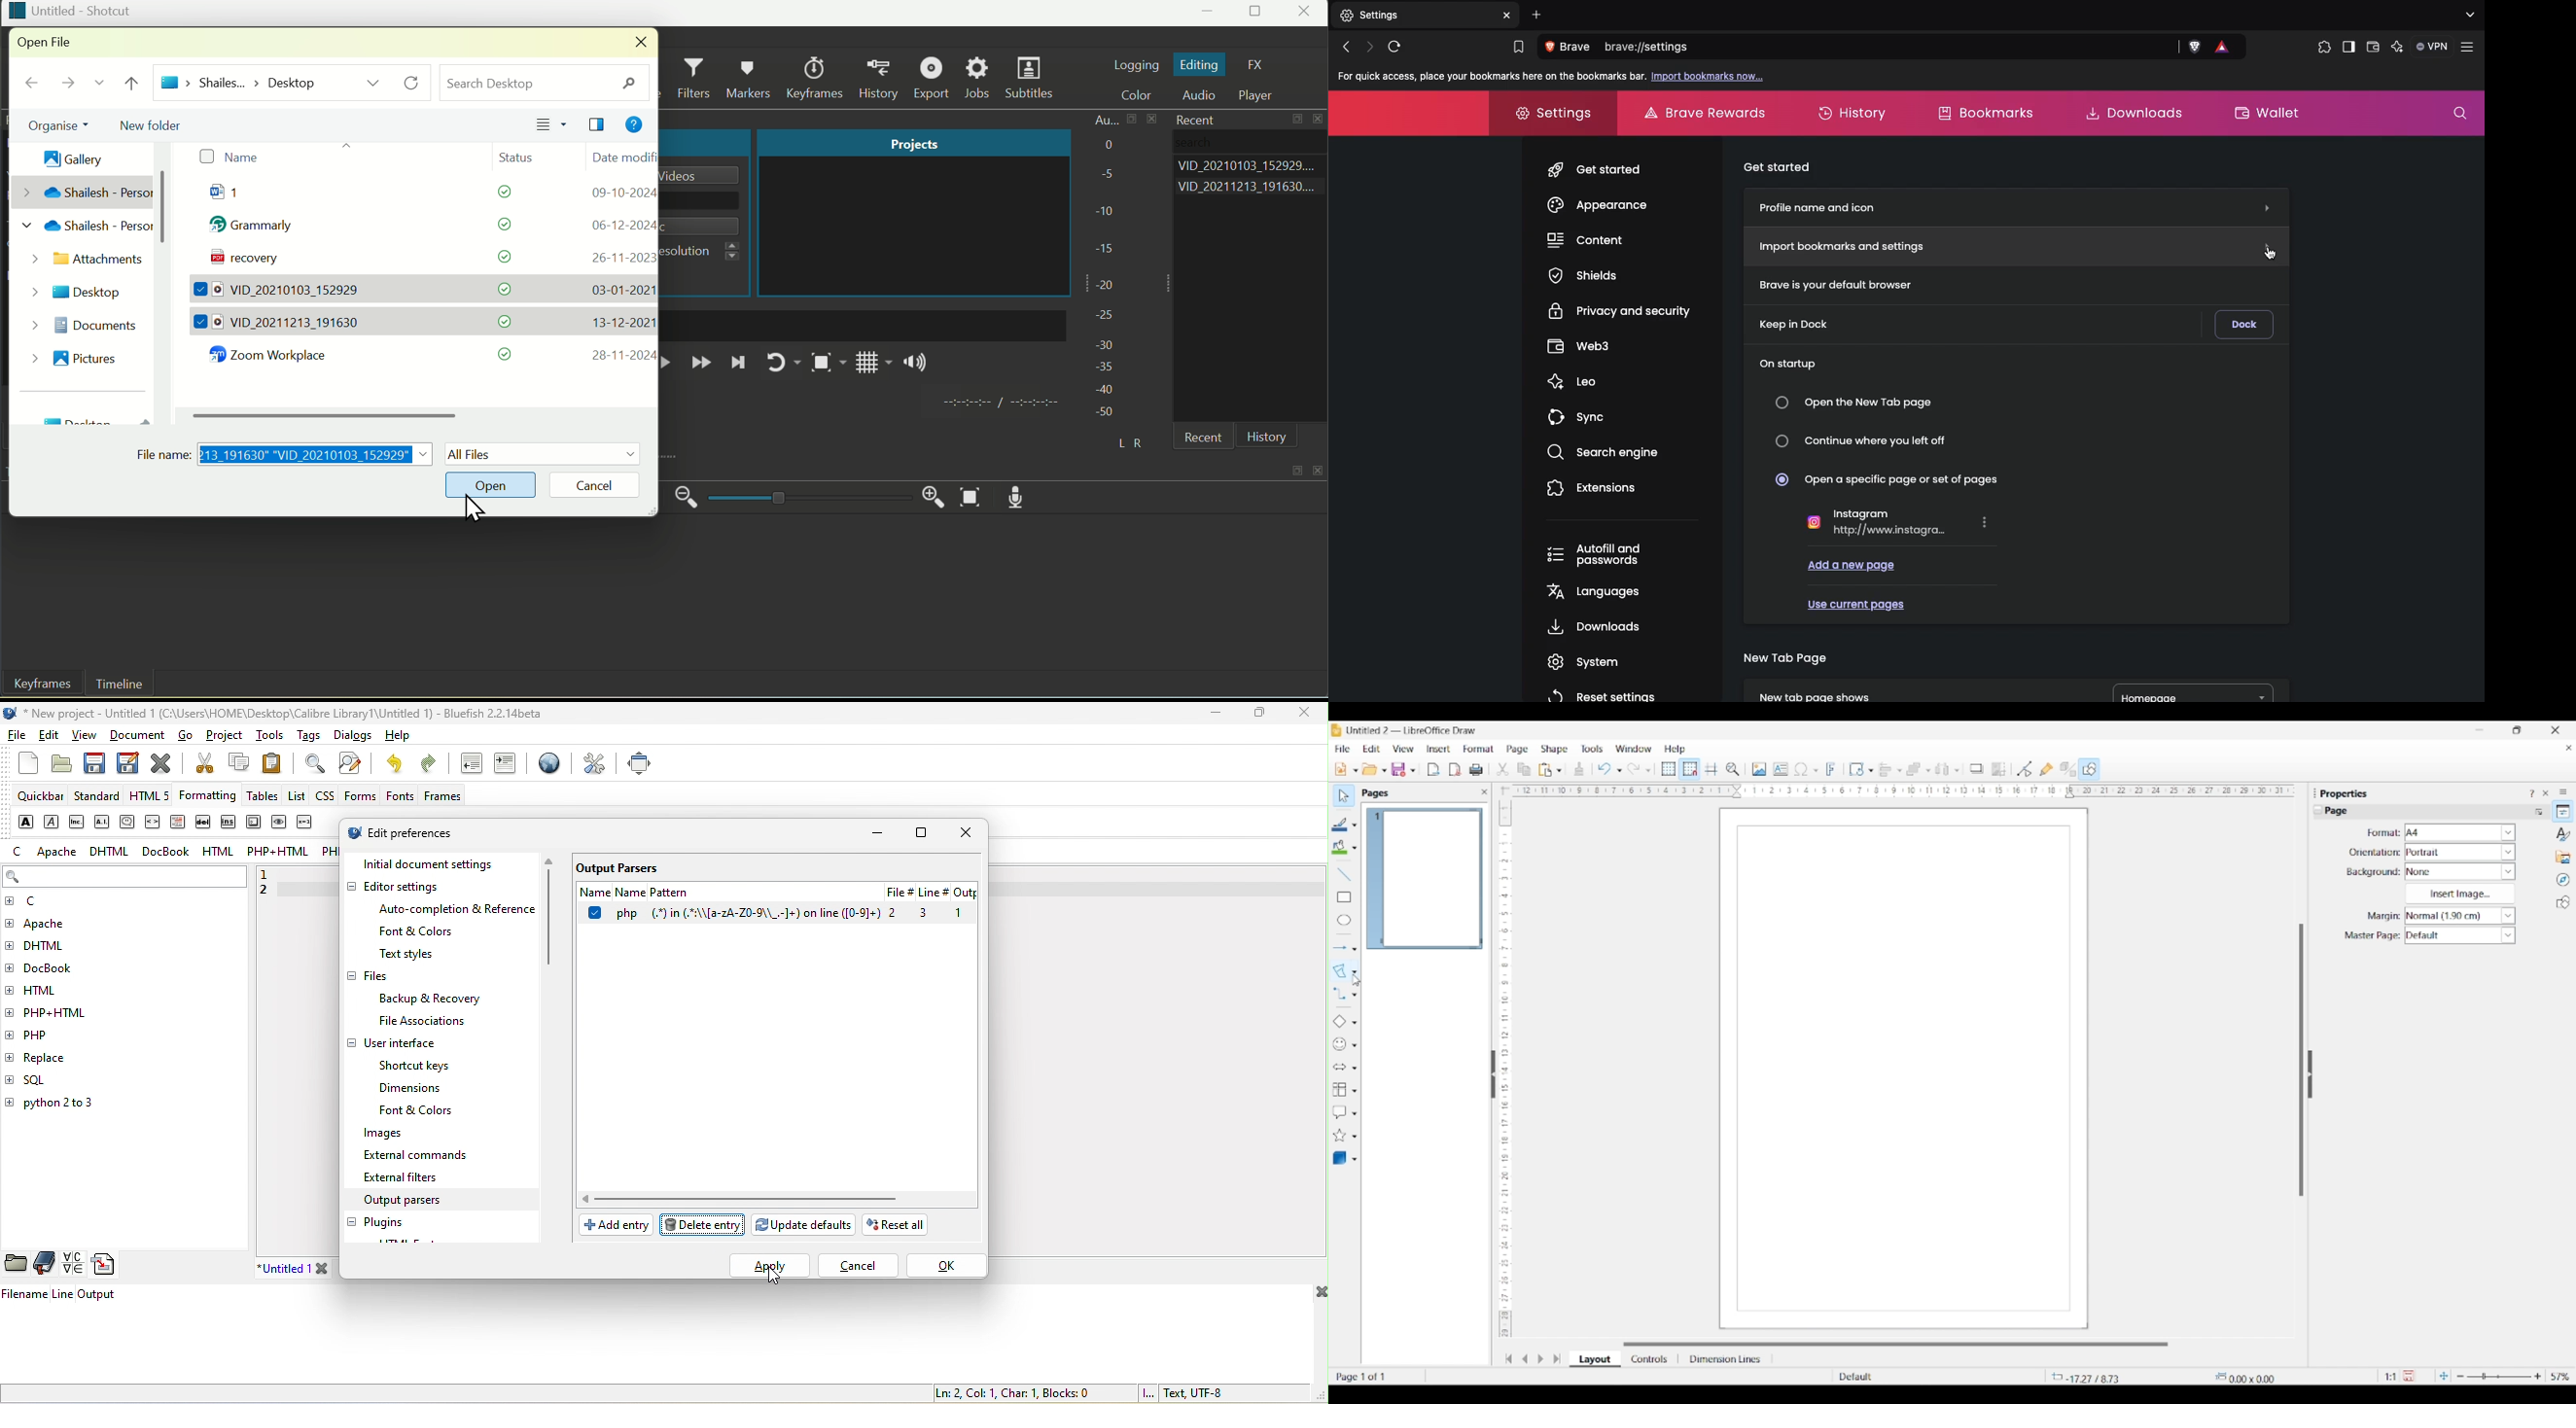 The height and width of the screenshot is (1428, 2576). I want to click on History, so click(1267, 437).